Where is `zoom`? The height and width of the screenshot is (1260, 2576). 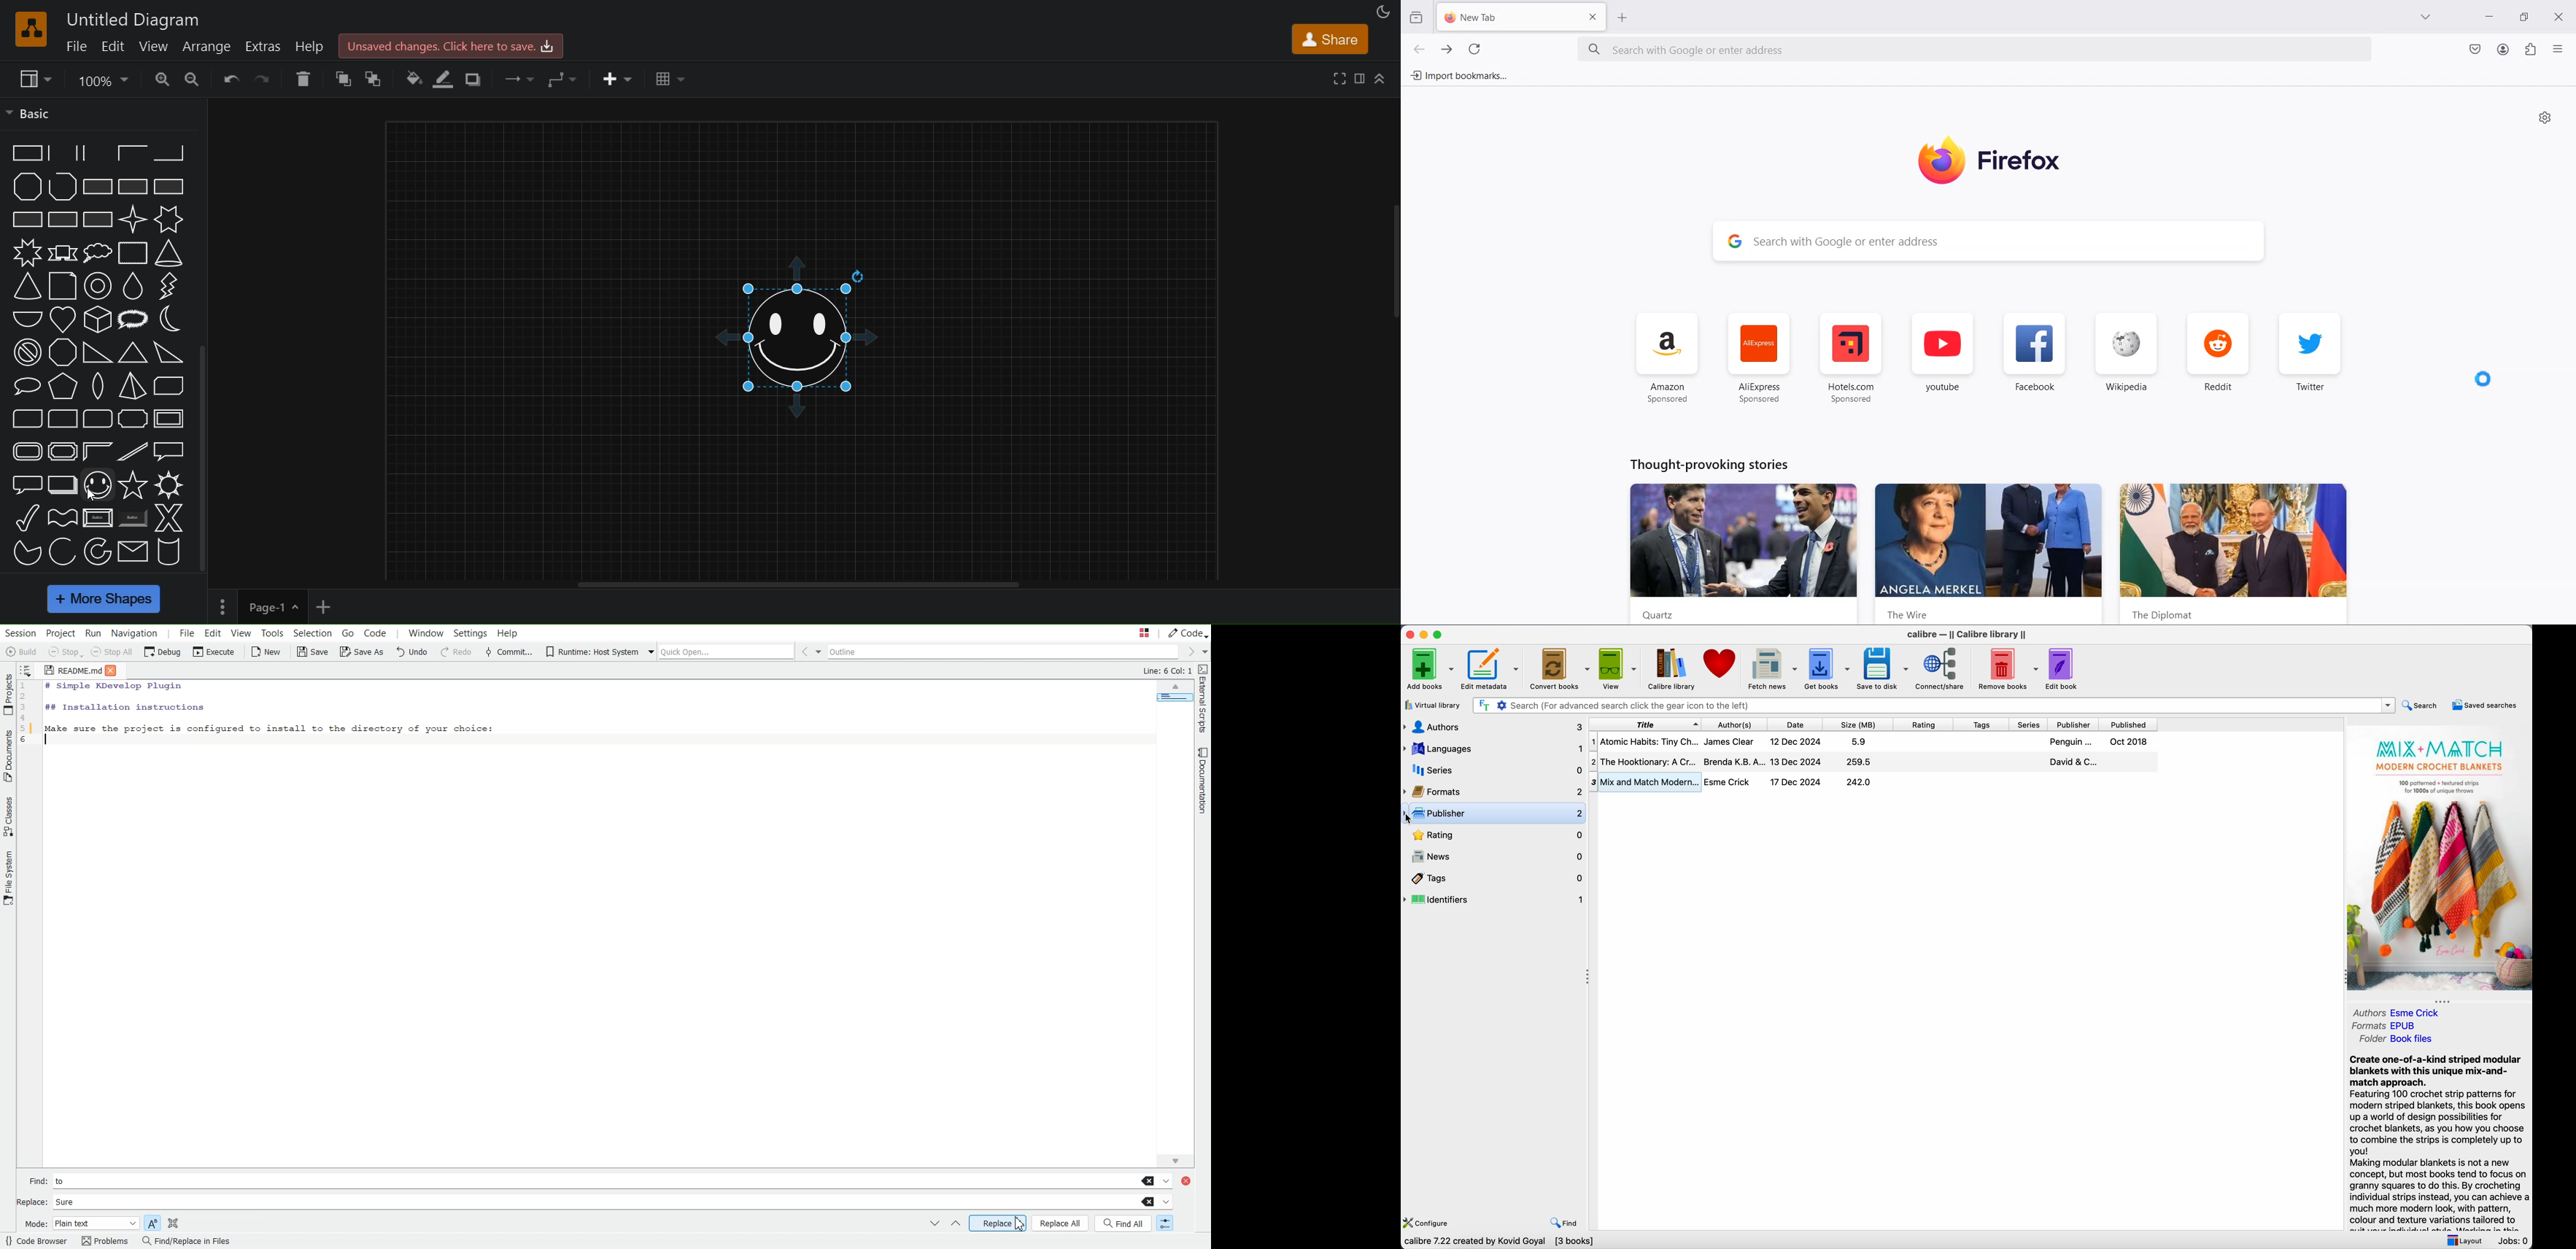
zoom is located at coordinates (102, 79).